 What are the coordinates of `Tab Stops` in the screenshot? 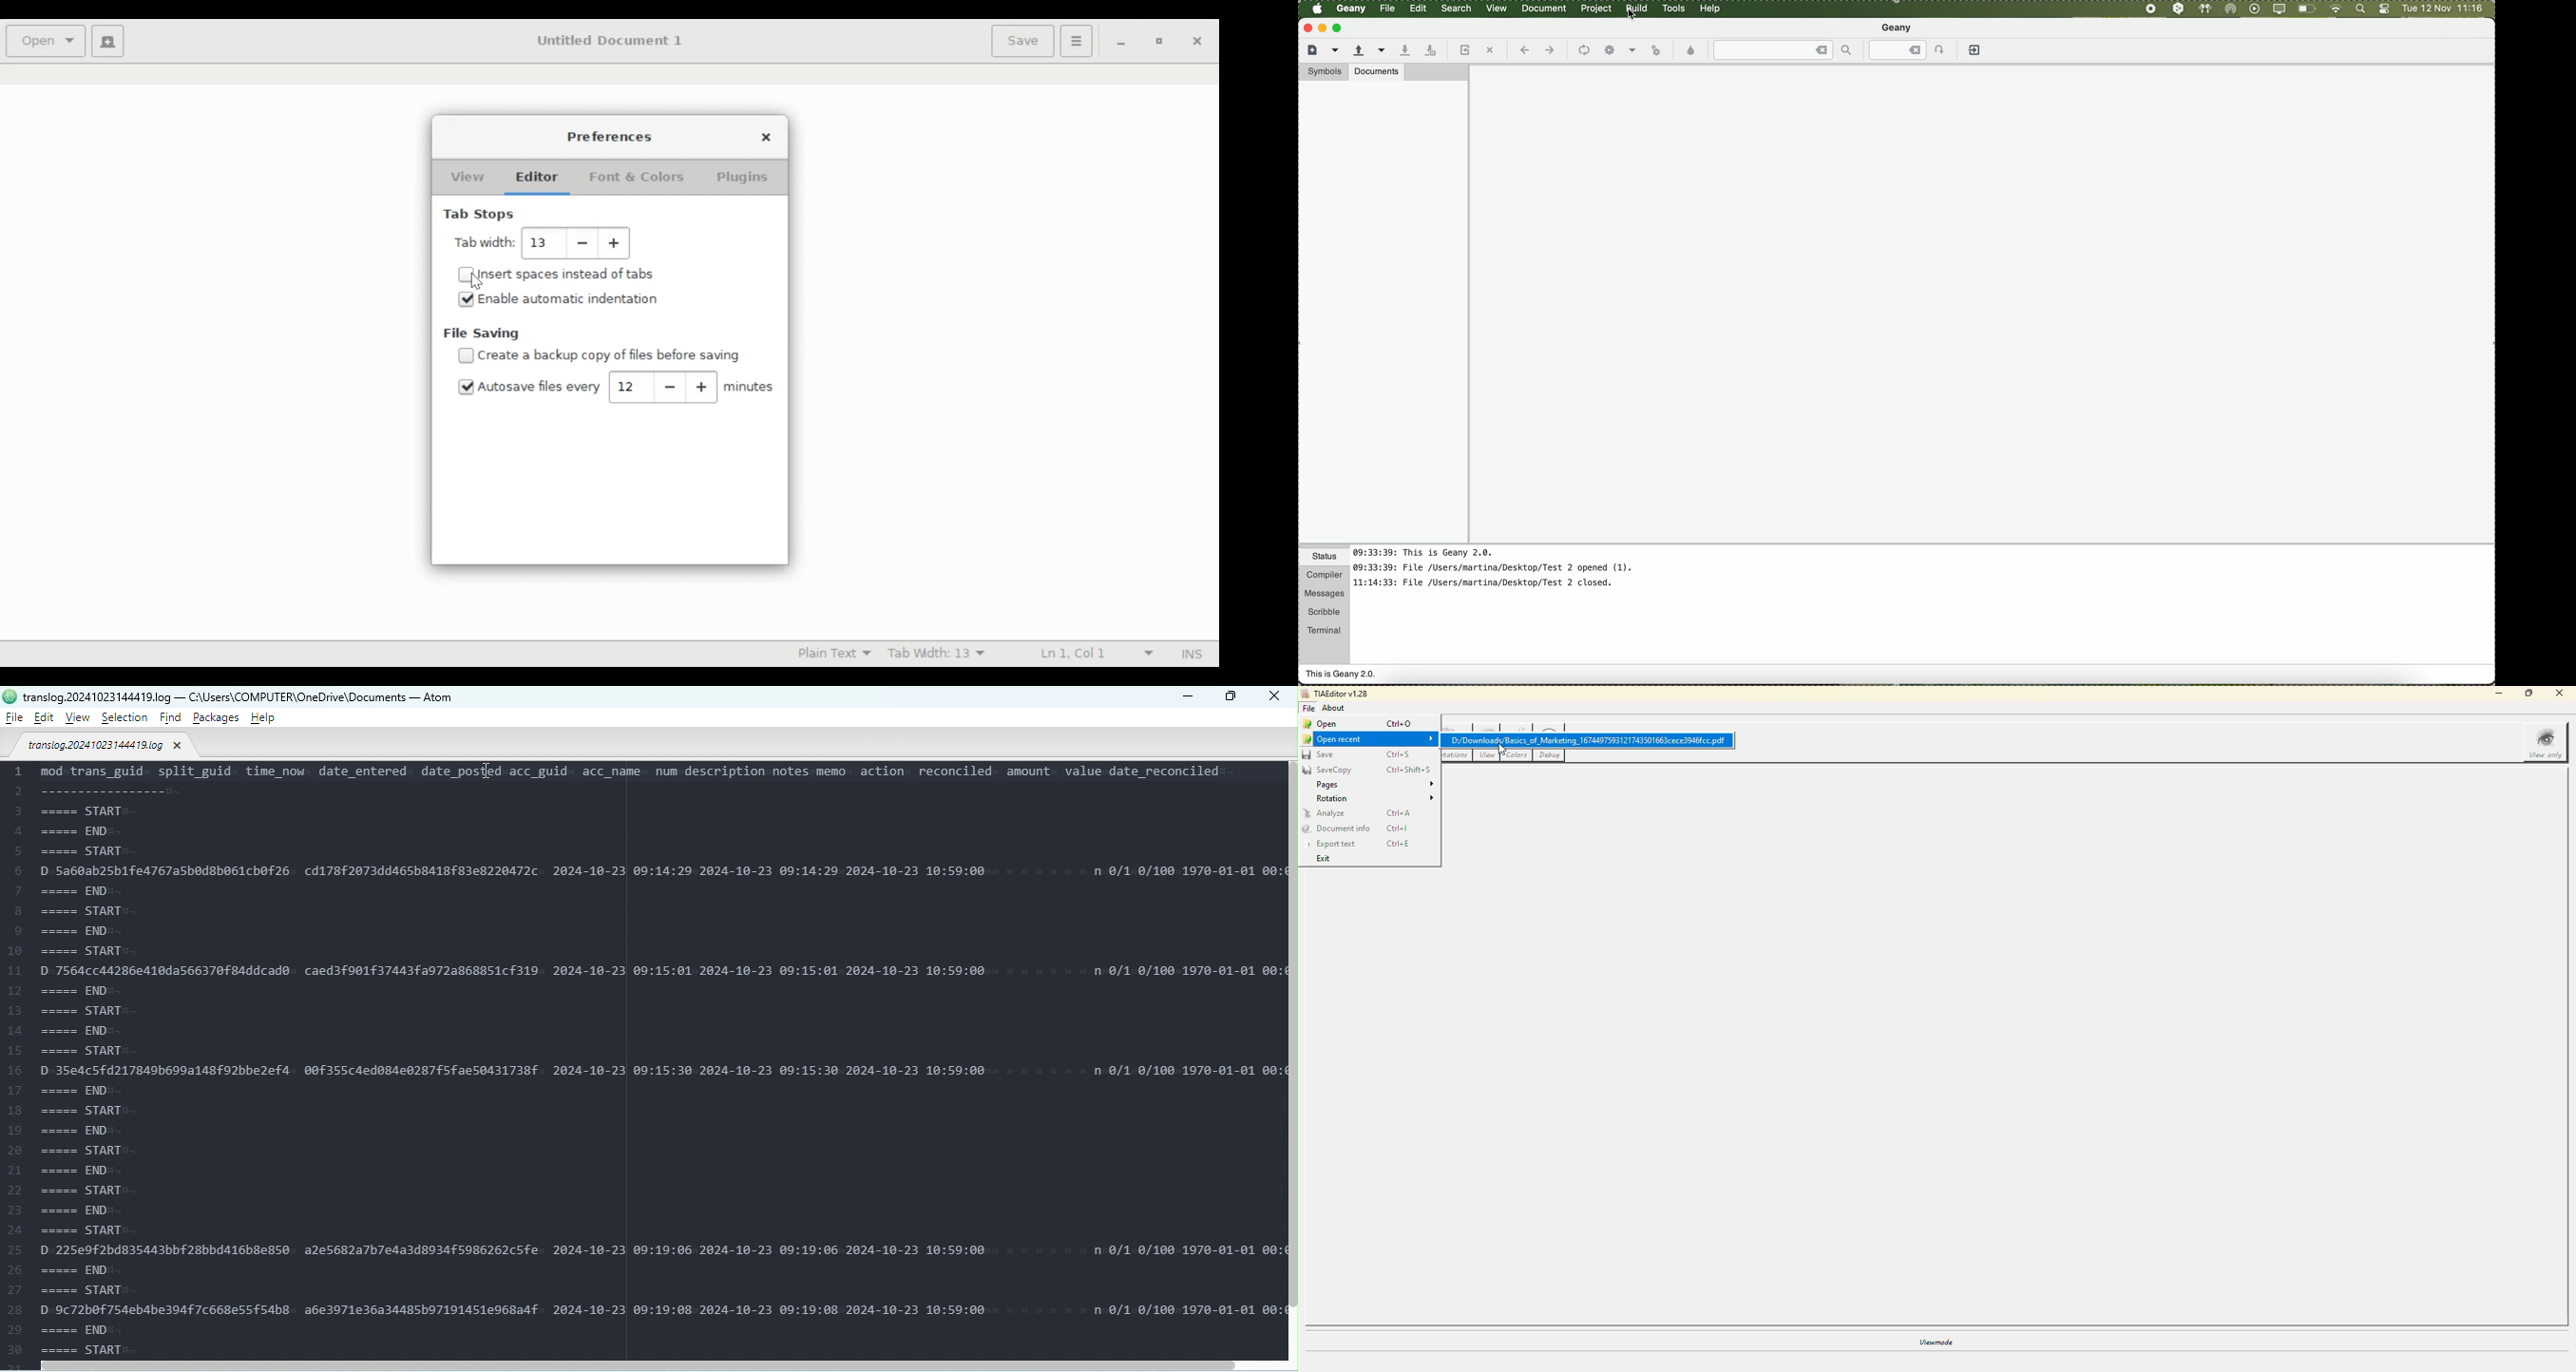 It's located at (481, 215).